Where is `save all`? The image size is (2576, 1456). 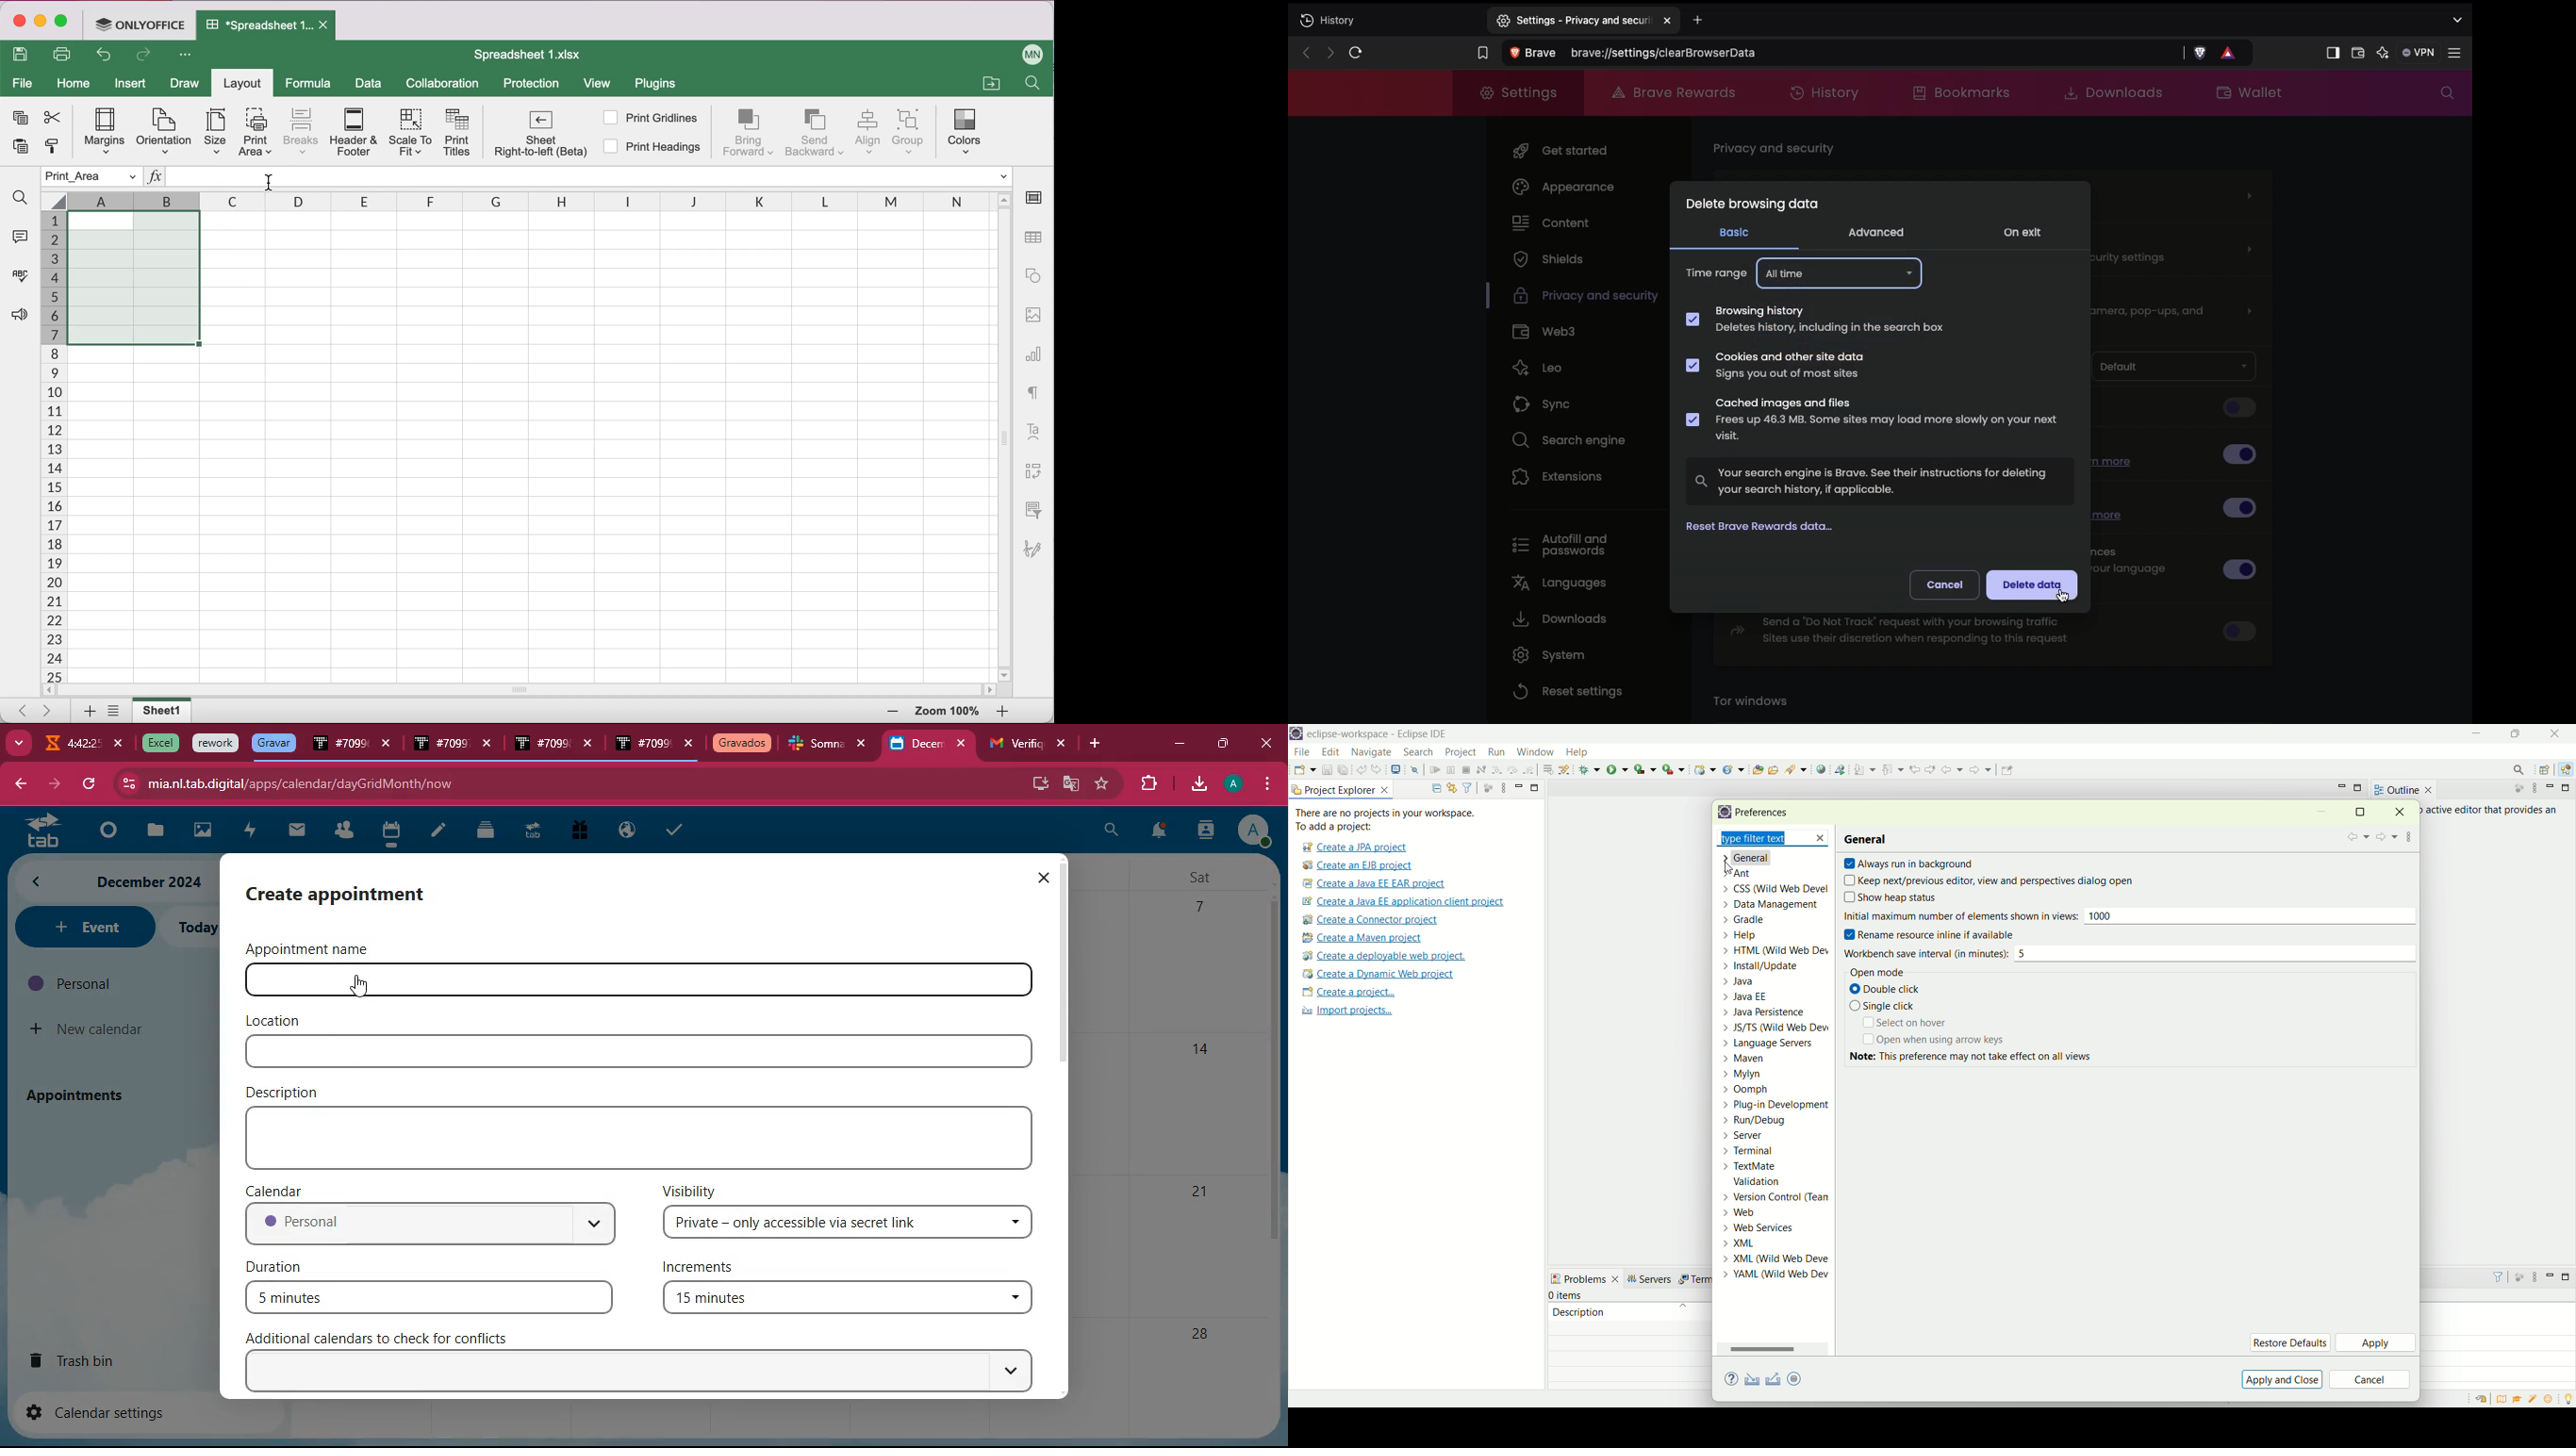
save all is located at coordinates (1344, 770).